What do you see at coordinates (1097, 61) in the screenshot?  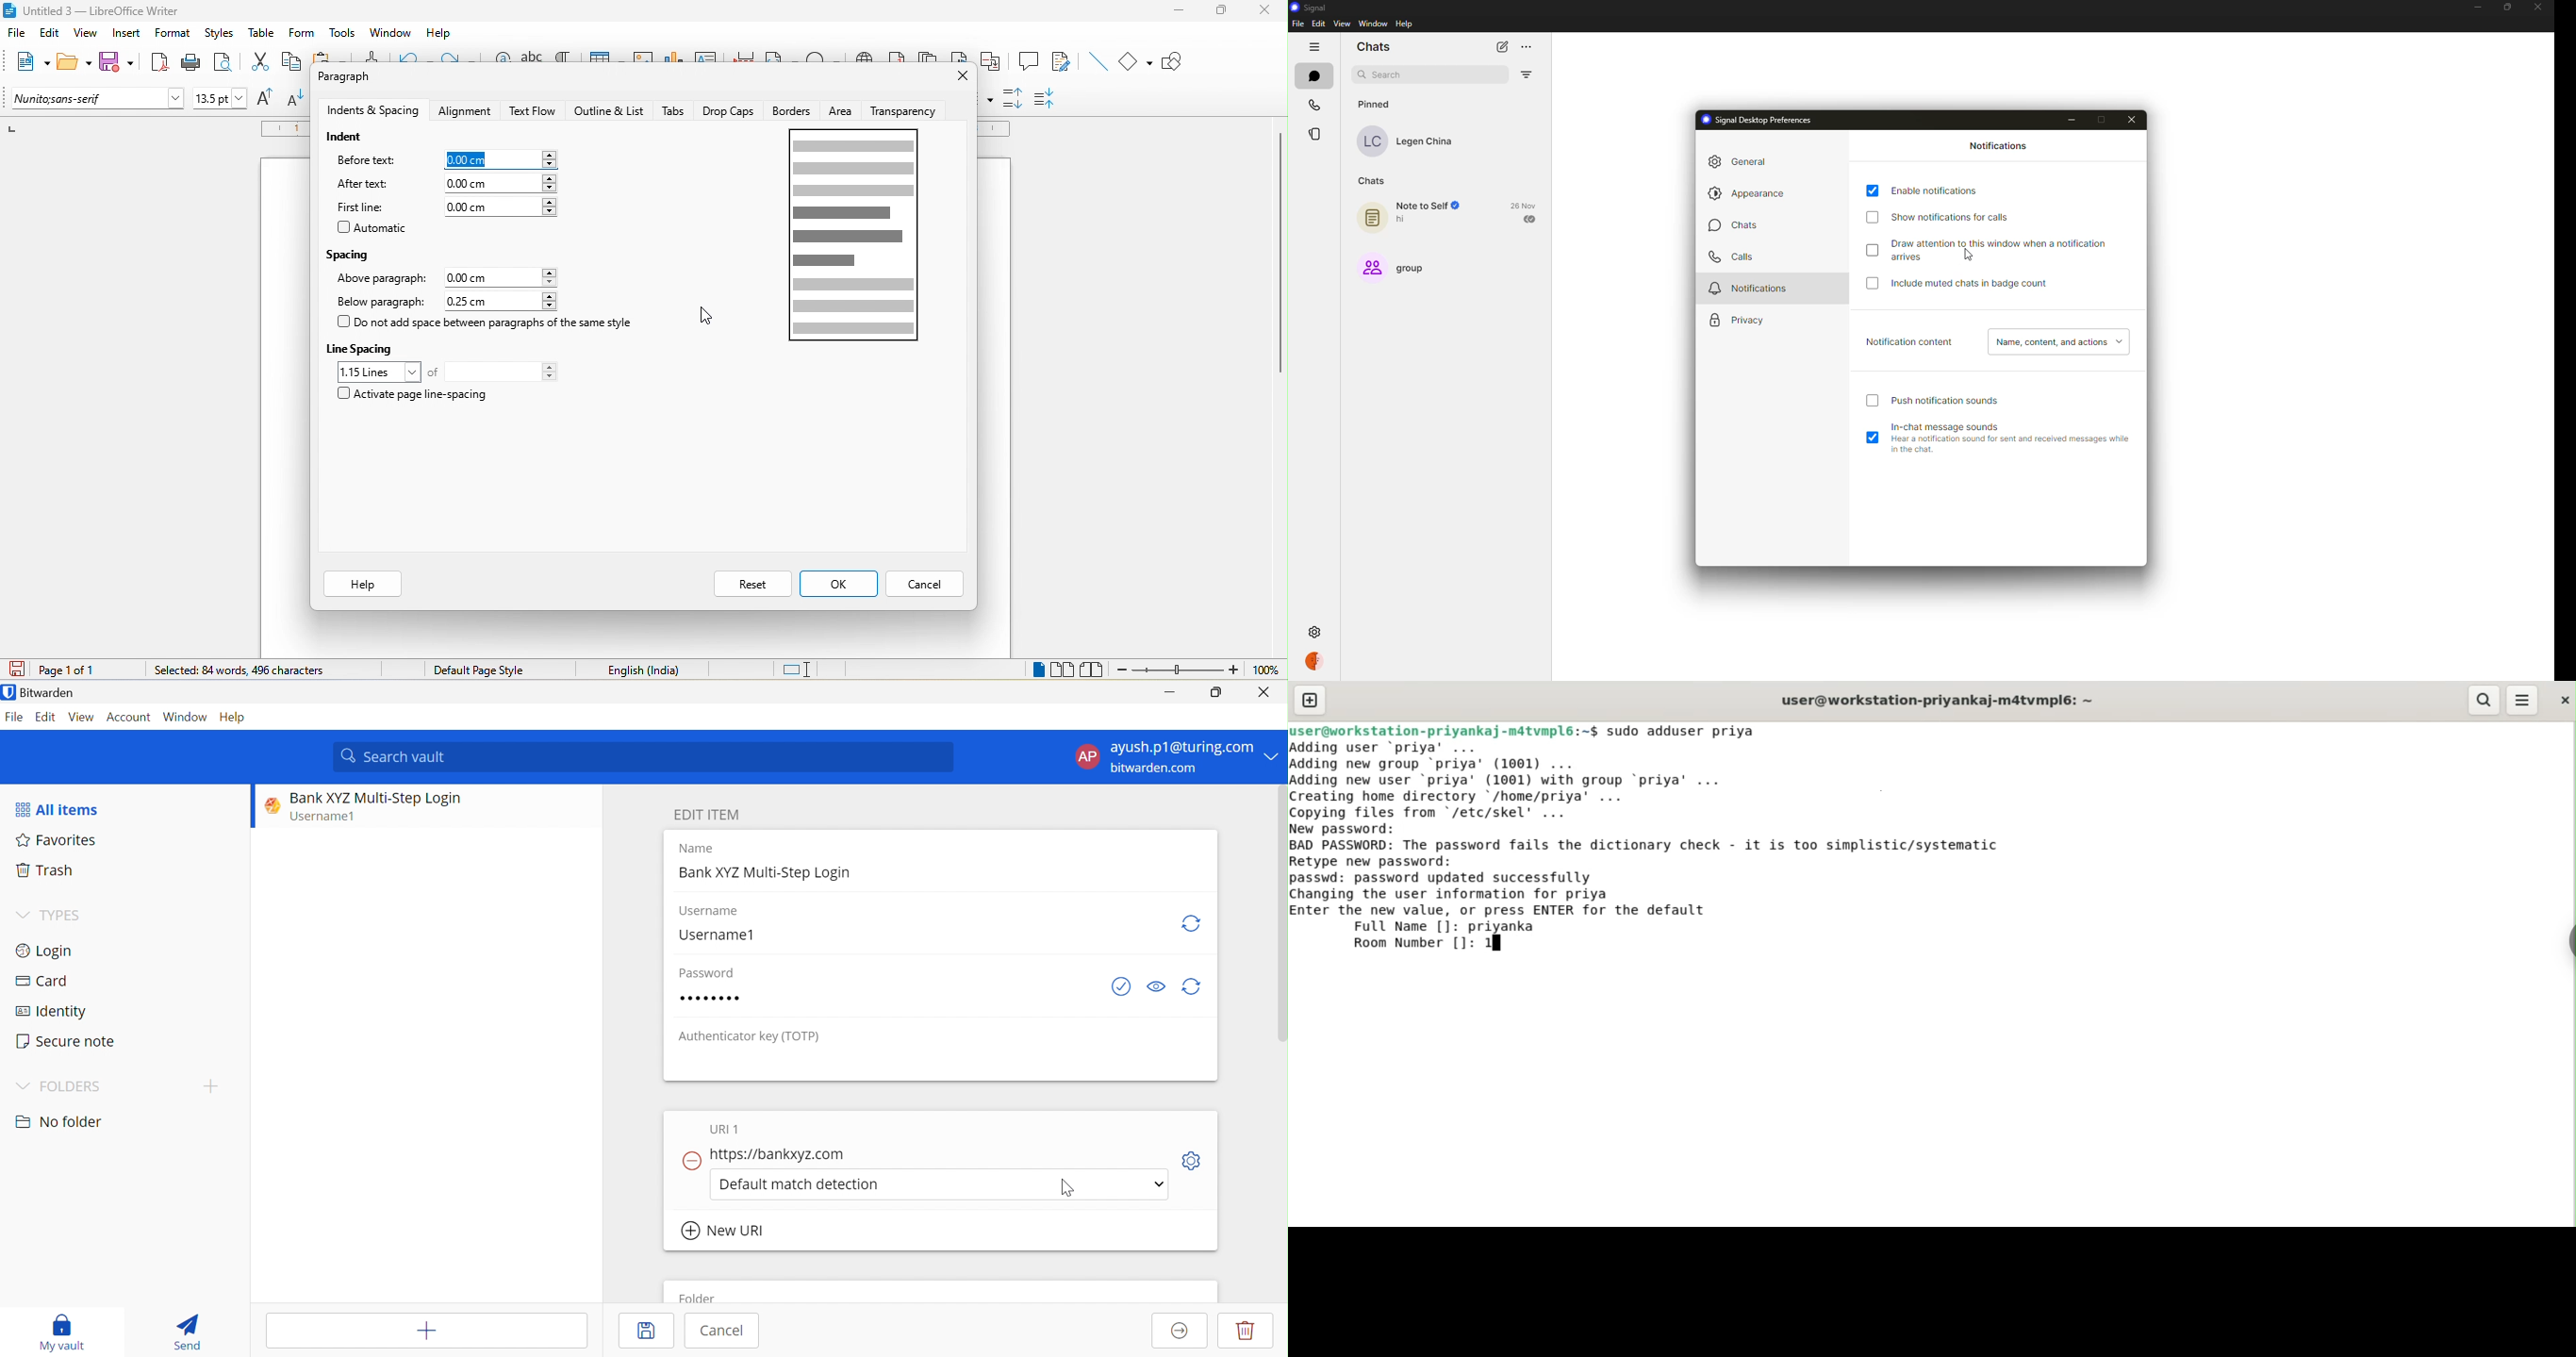 I see `insert line` at bounding box center [1097, 61].